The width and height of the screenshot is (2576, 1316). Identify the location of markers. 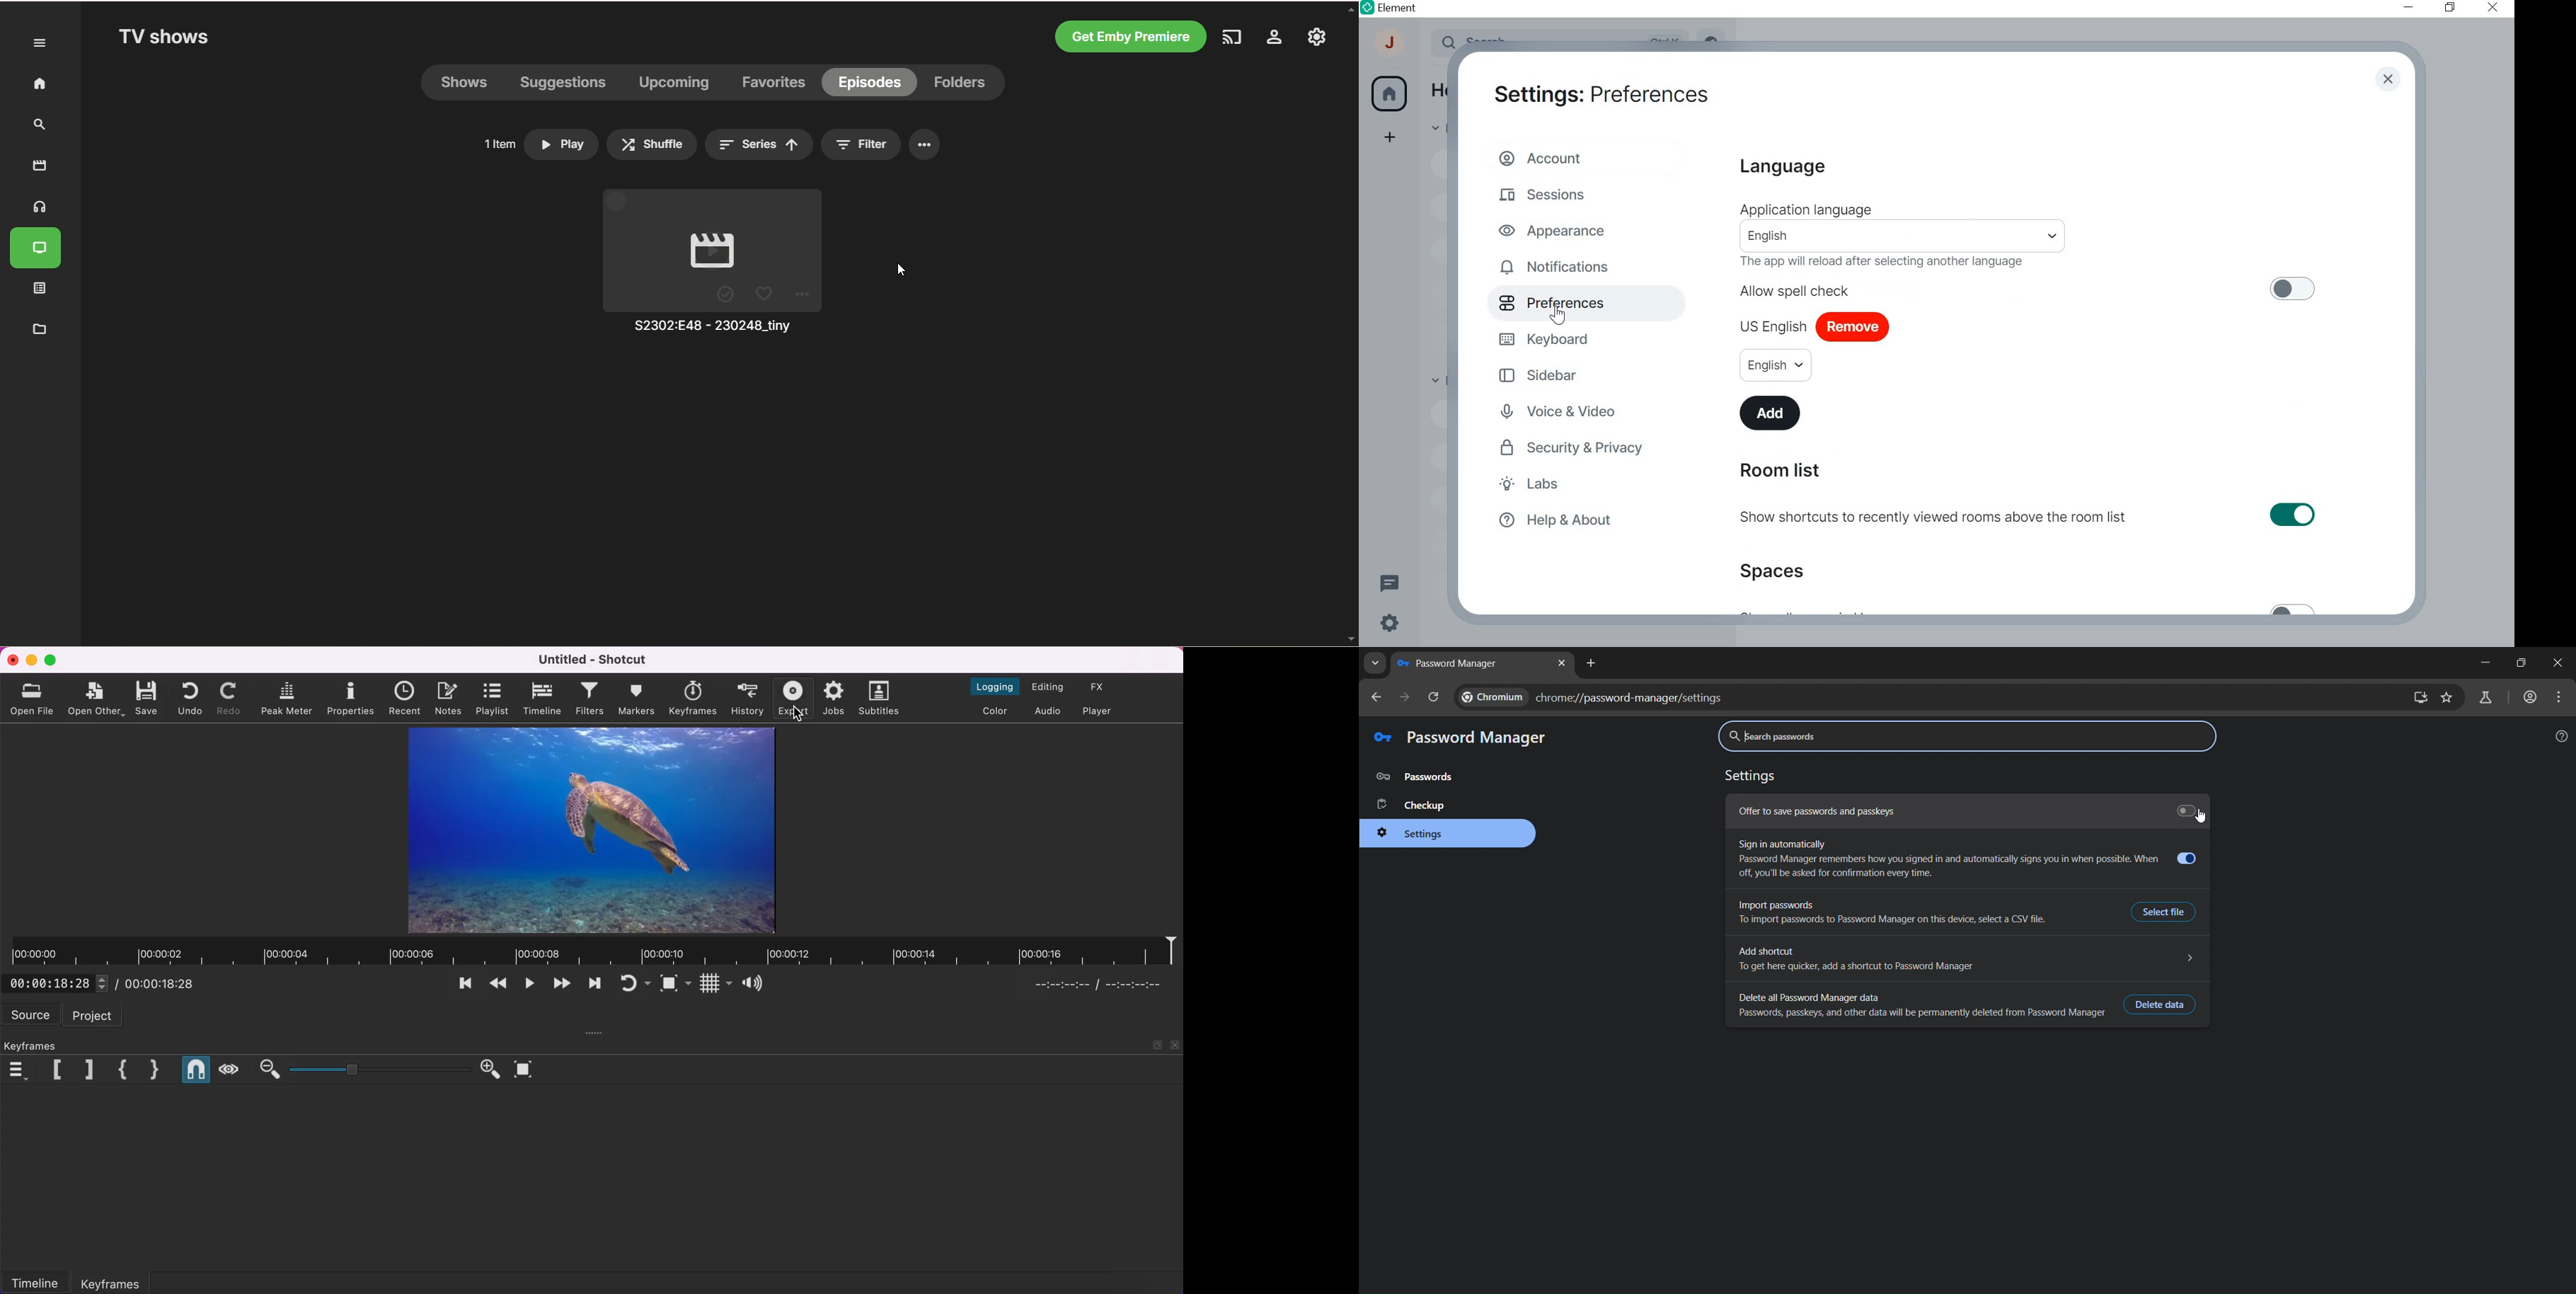
(636, 698).